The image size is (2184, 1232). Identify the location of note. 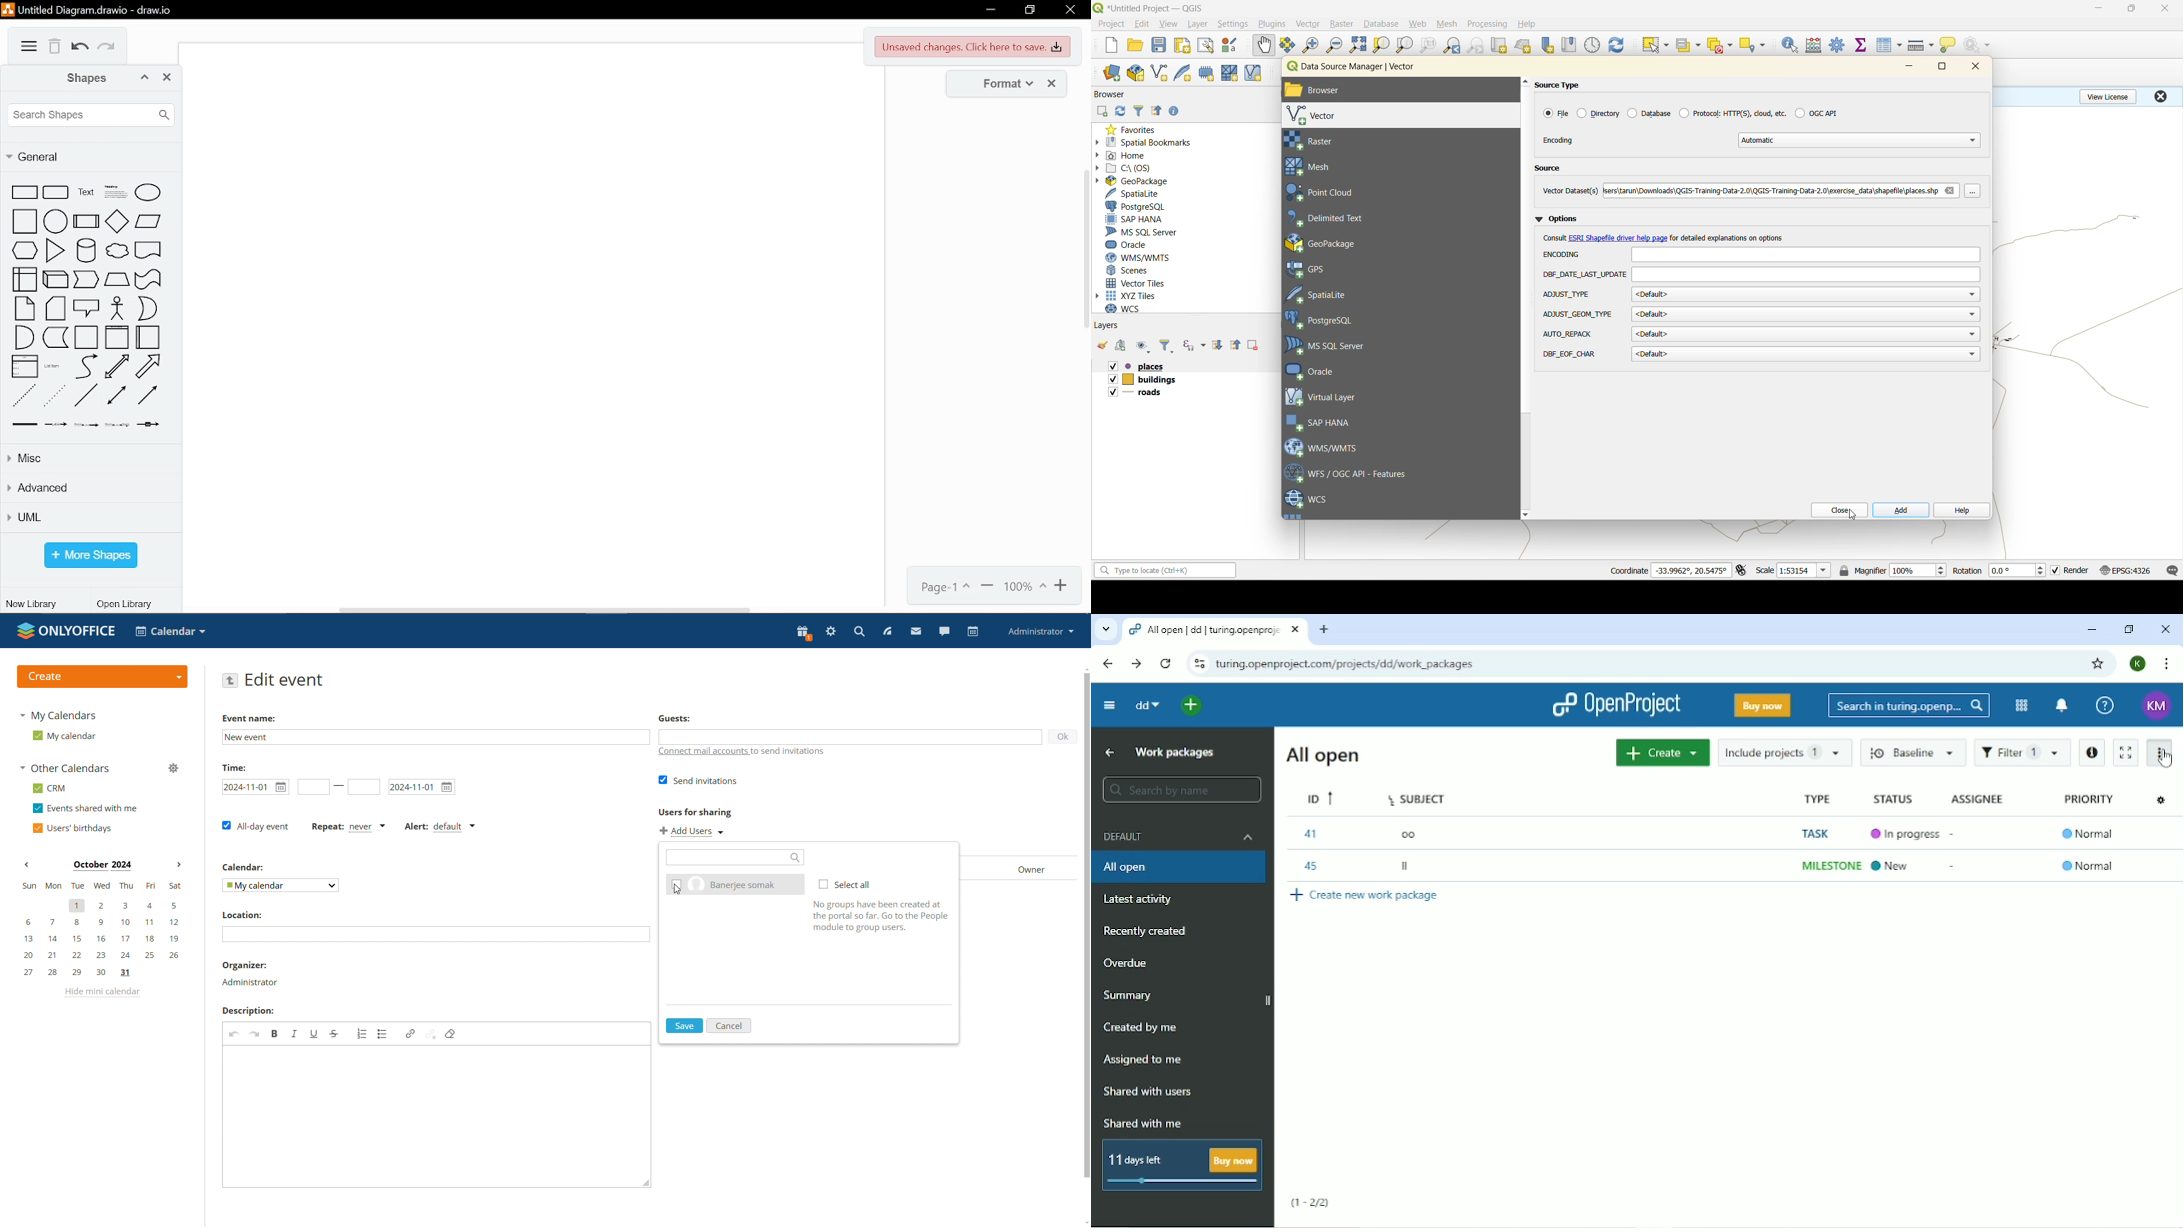
(24, 310).